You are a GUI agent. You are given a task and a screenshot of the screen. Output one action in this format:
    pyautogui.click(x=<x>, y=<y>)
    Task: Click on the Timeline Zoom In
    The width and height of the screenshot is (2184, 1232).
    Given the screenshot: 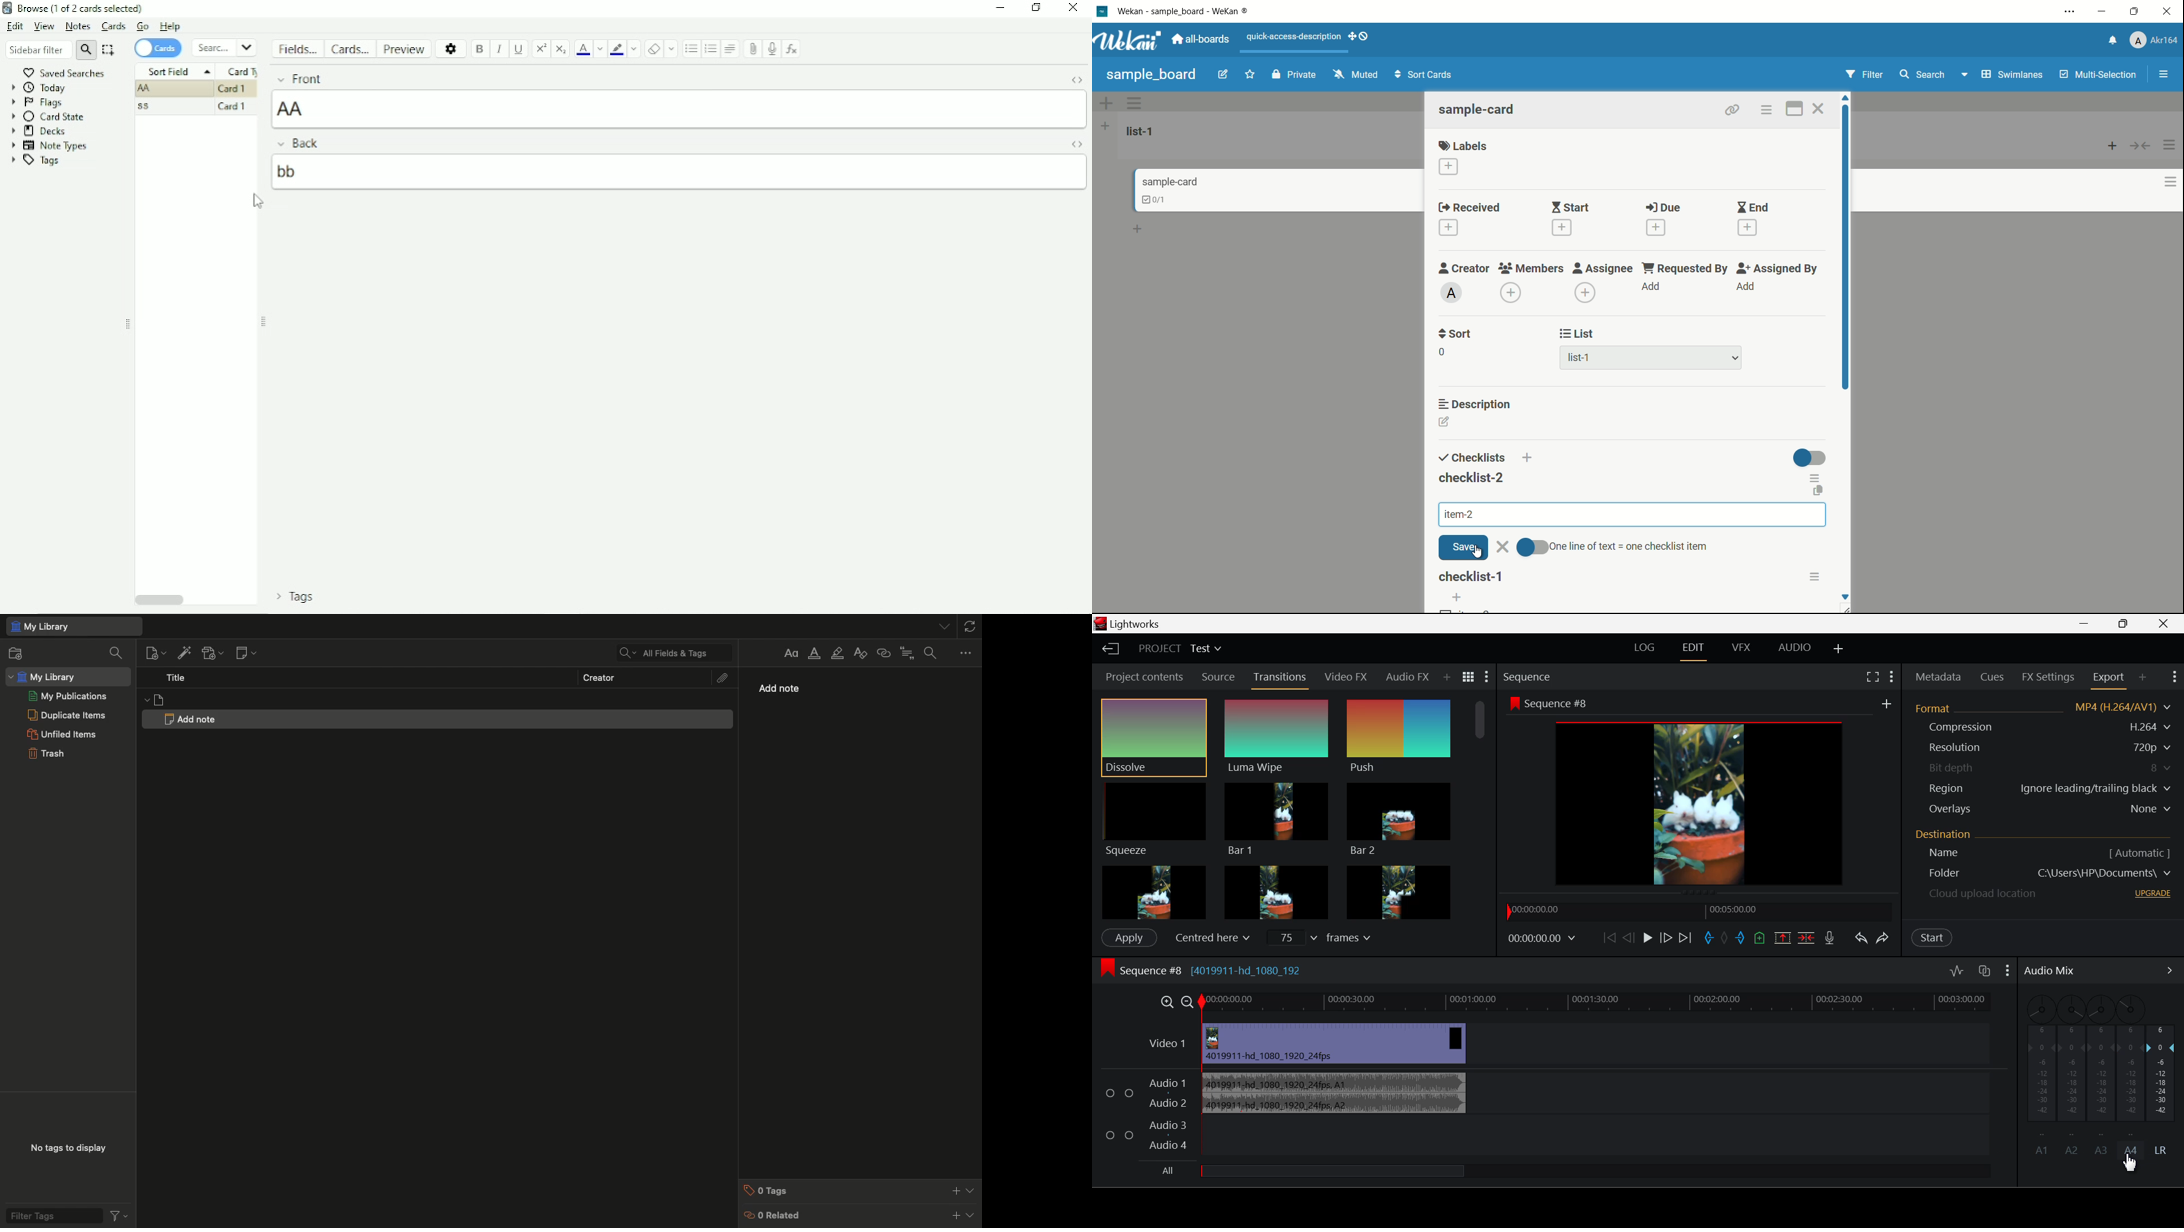 What is the action you would take?
    pyautogui.click(x=1167, y=1003)
    